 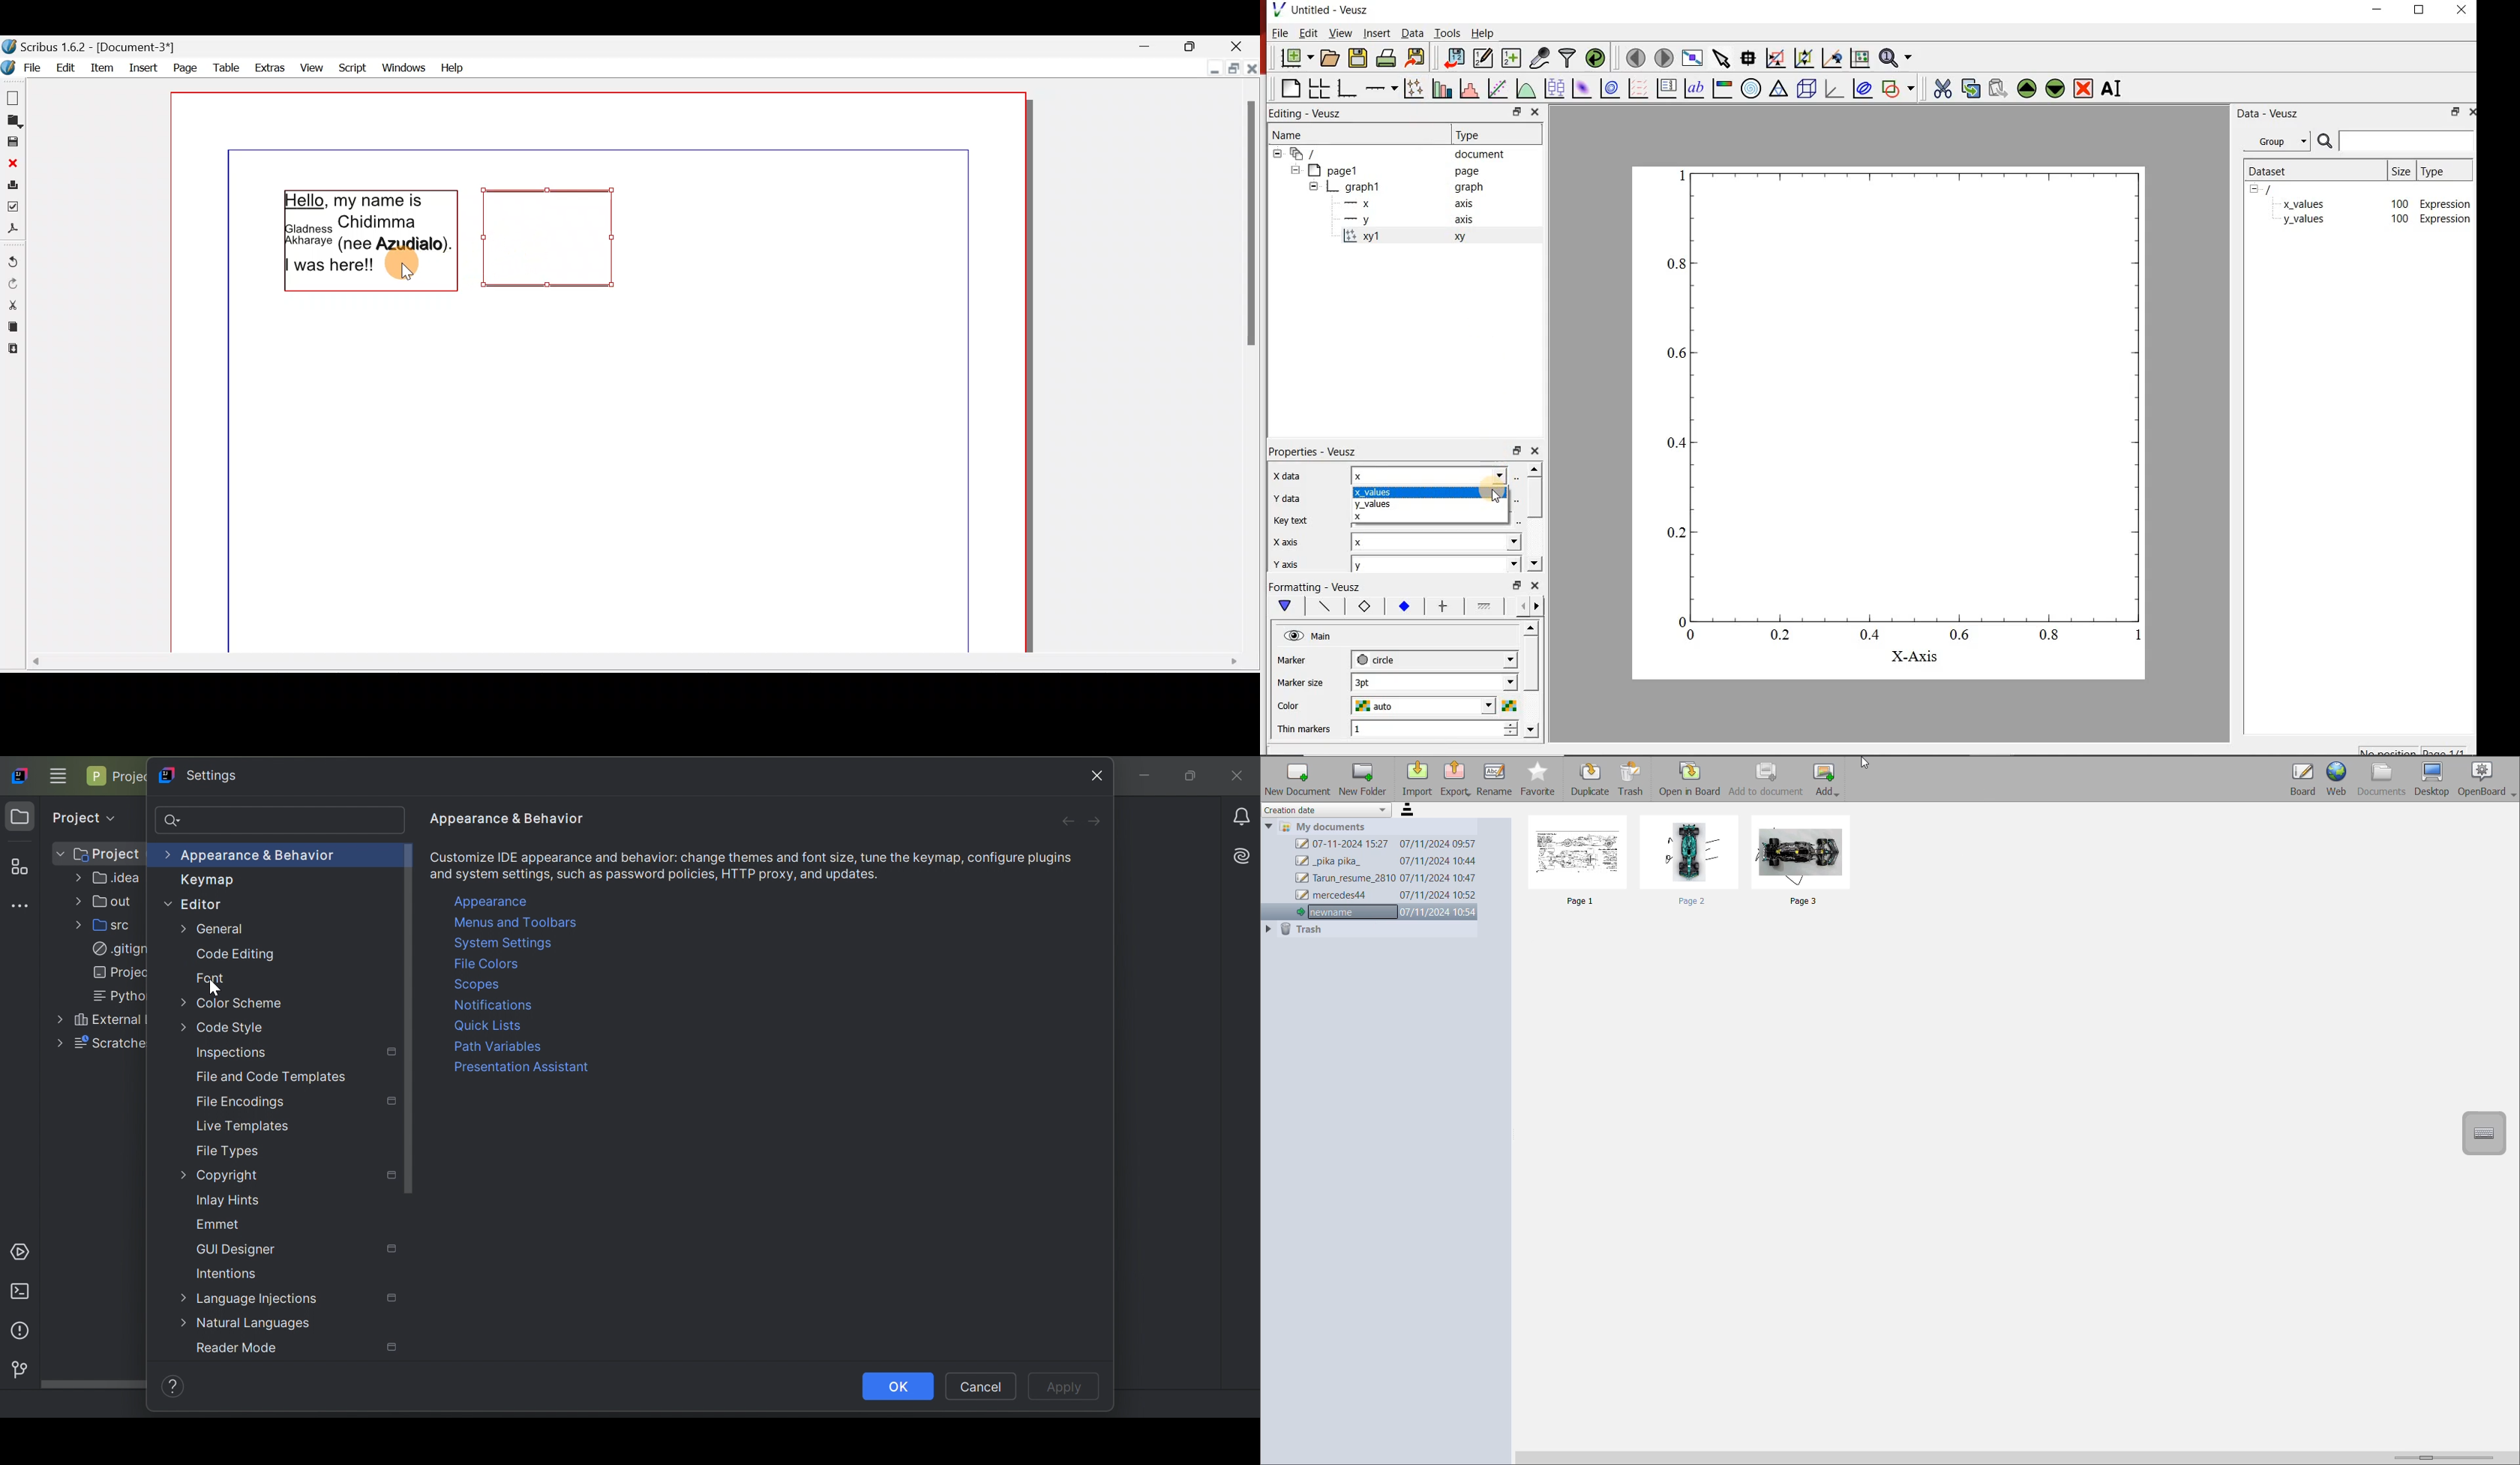 What do you see at coordinates (1244, 816) in the screenshot?
I see `Notifications` at bounding box center [1244, 816].